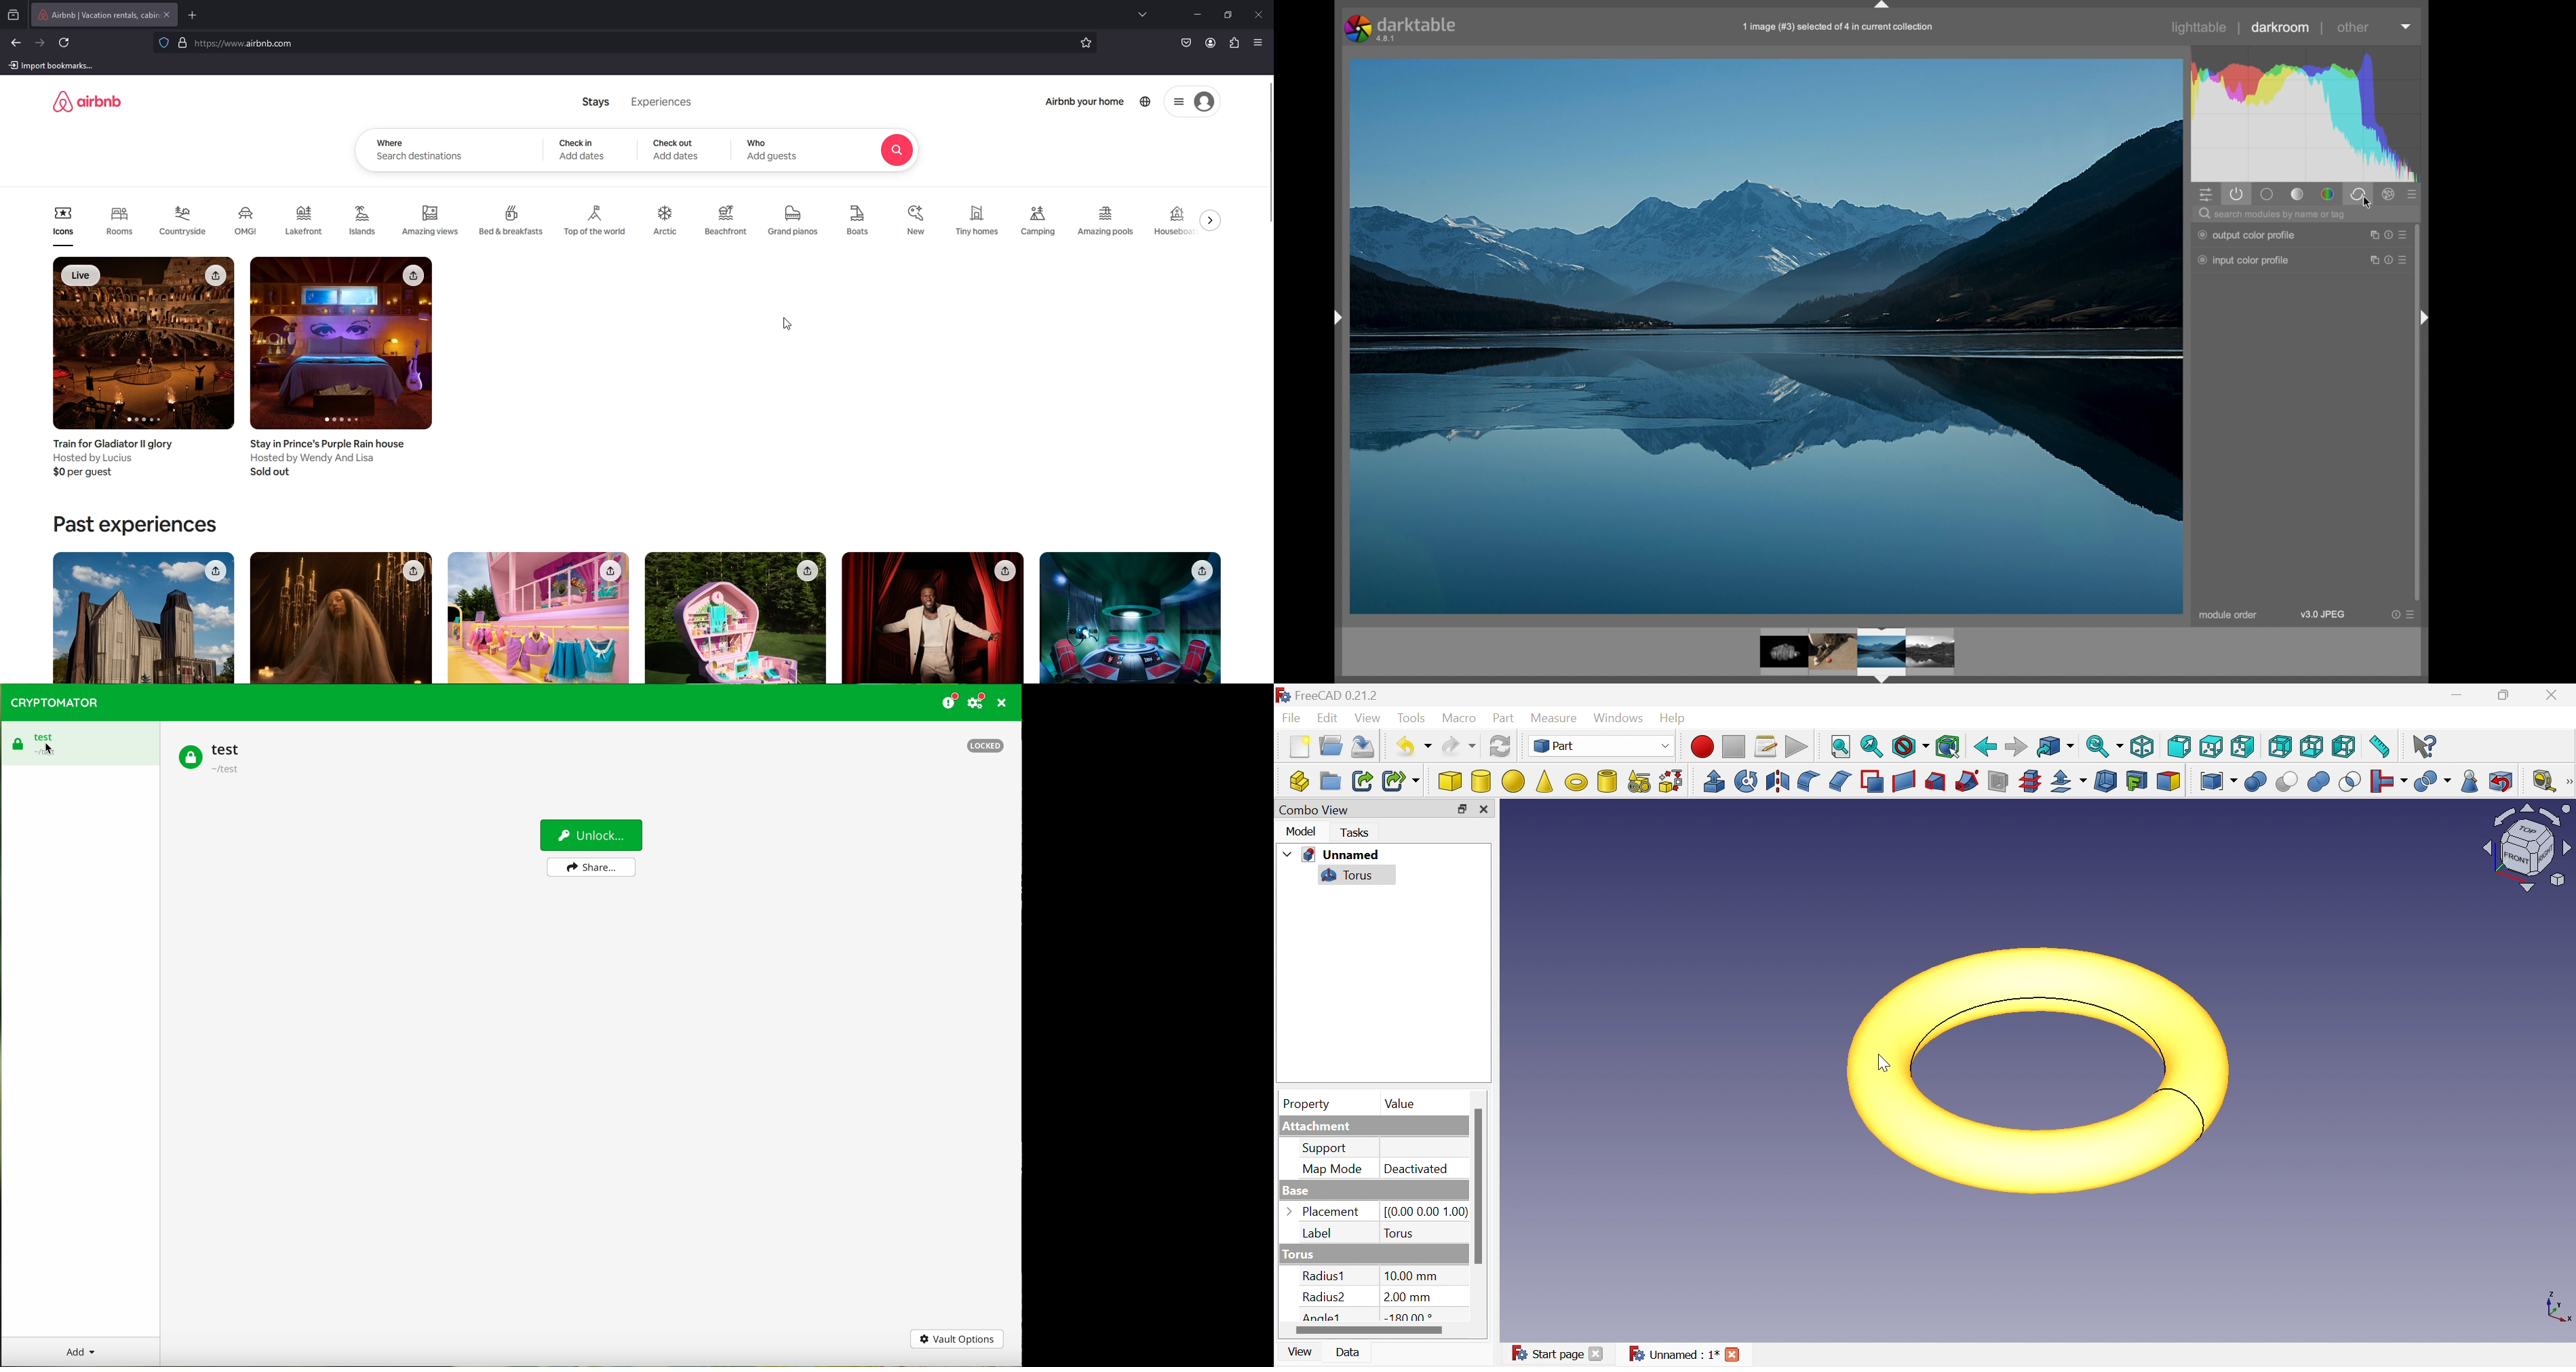  Describe the element at coordinates (432, 221) in the screenshot. I see `Amazing views` at that location.